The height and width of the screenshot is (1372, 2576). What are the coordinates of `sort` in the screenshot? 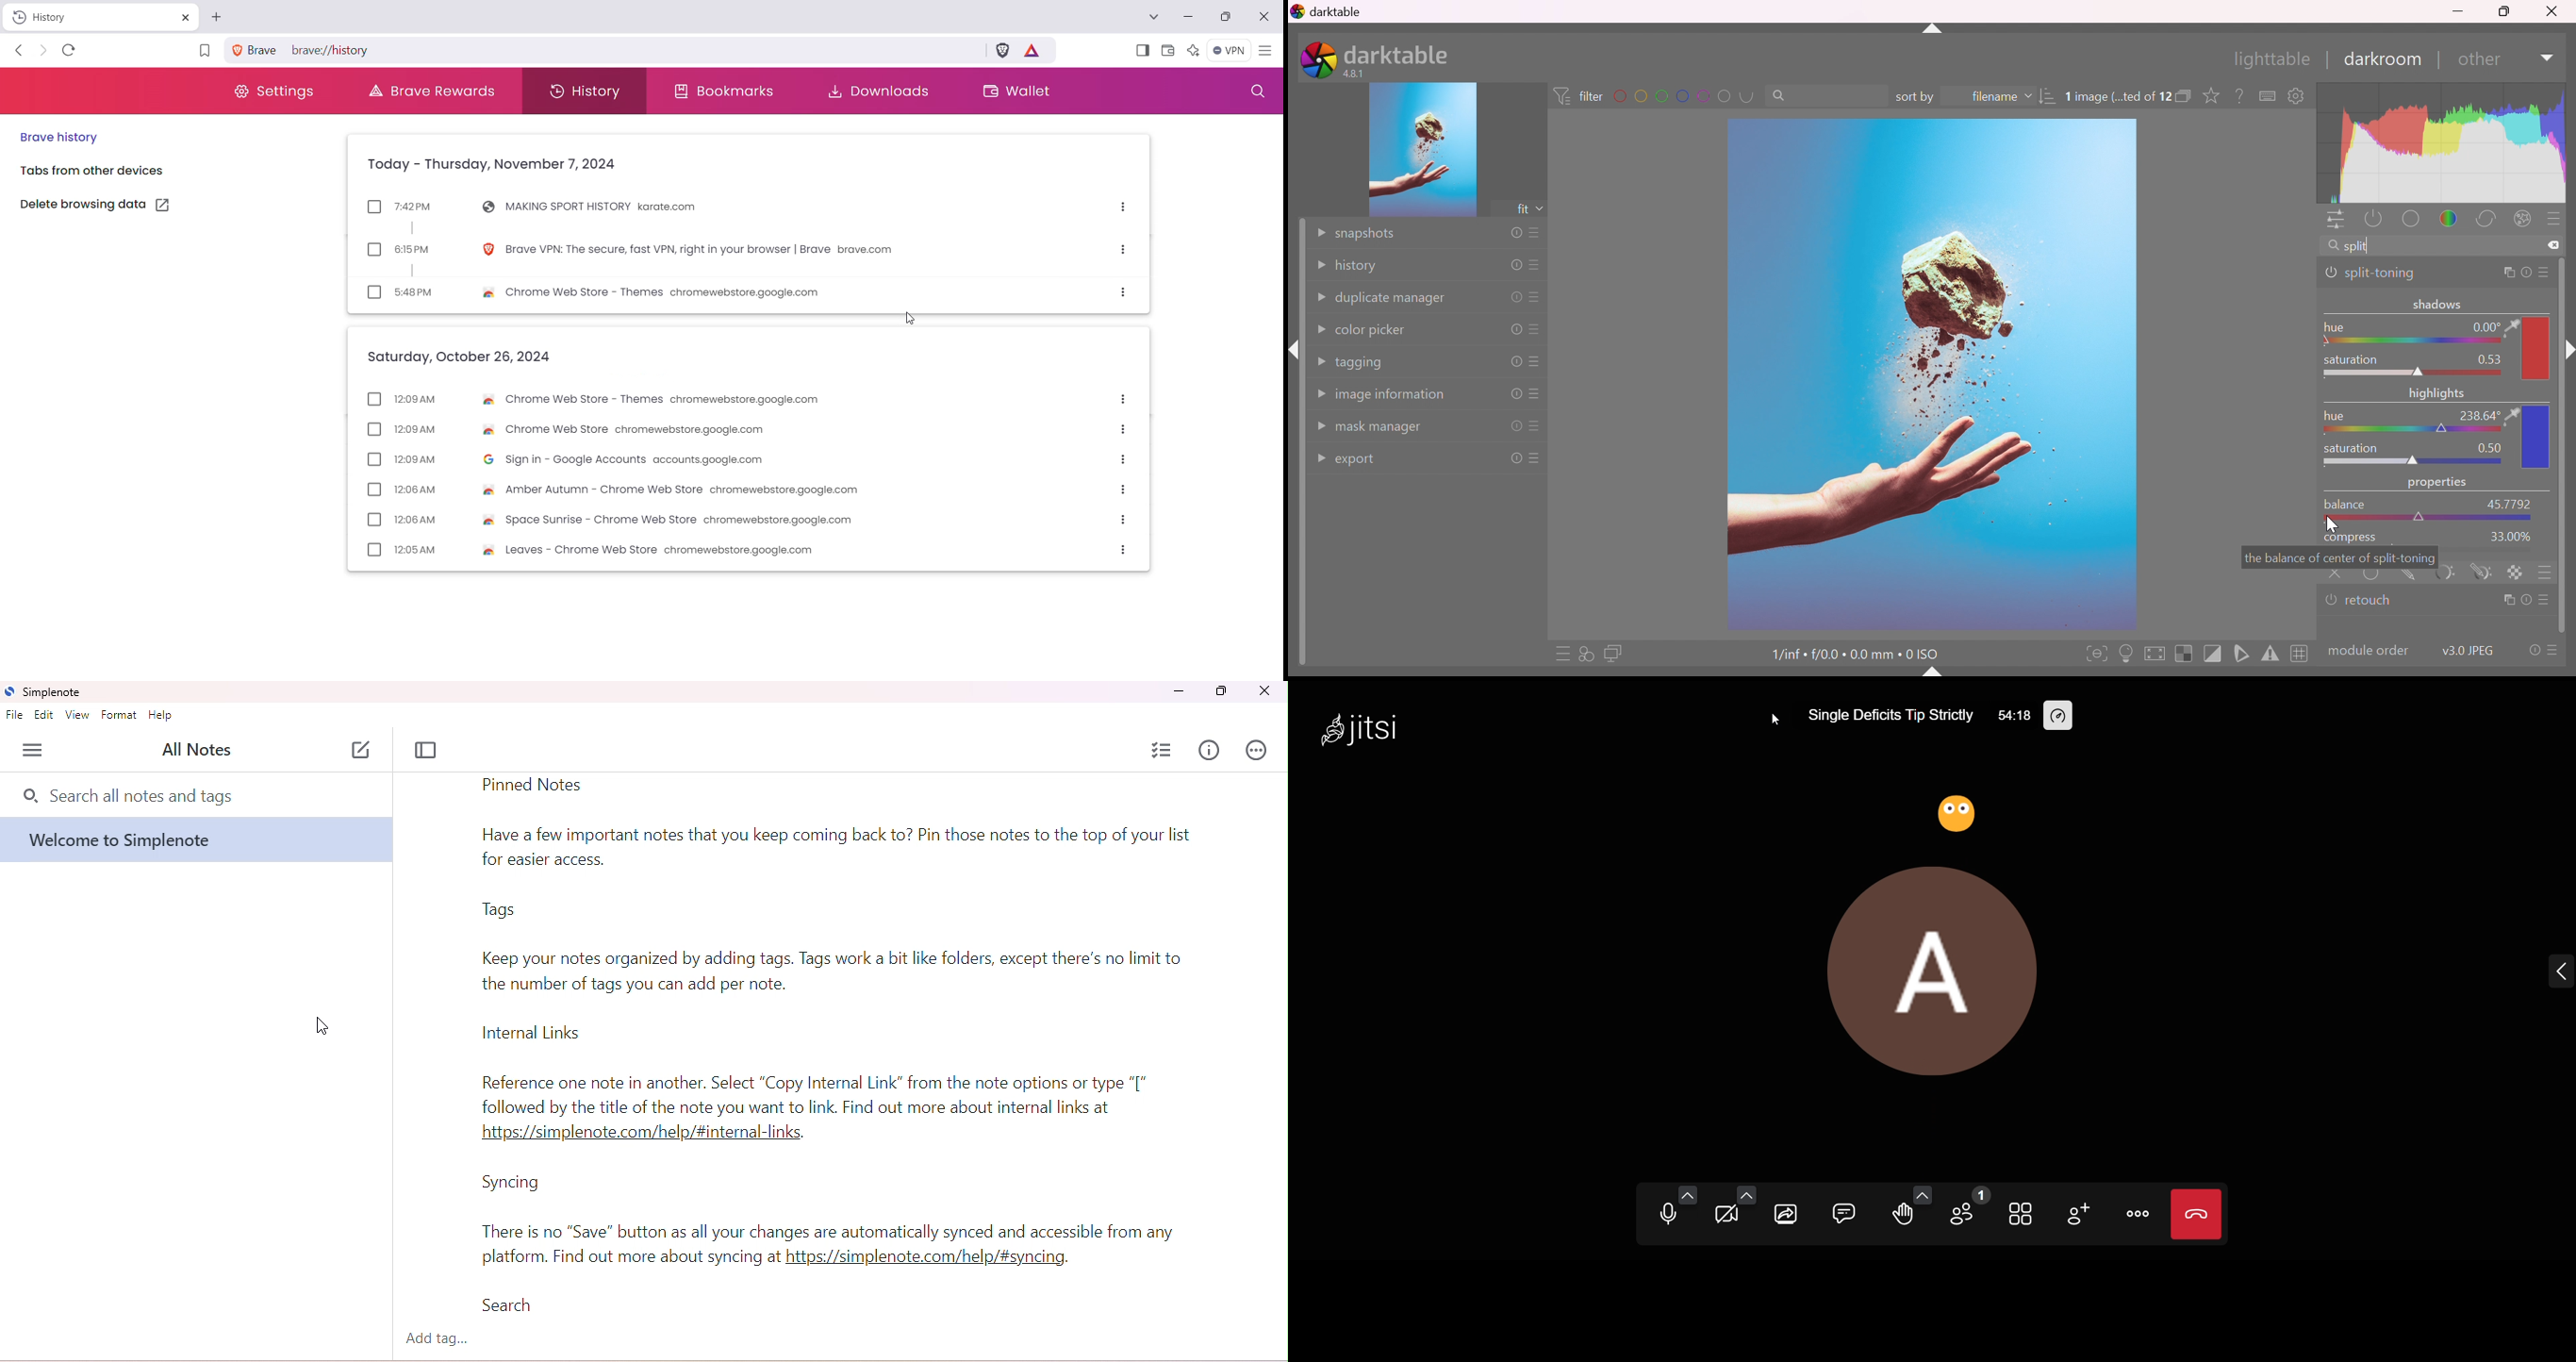 It's located at (2051, 94).